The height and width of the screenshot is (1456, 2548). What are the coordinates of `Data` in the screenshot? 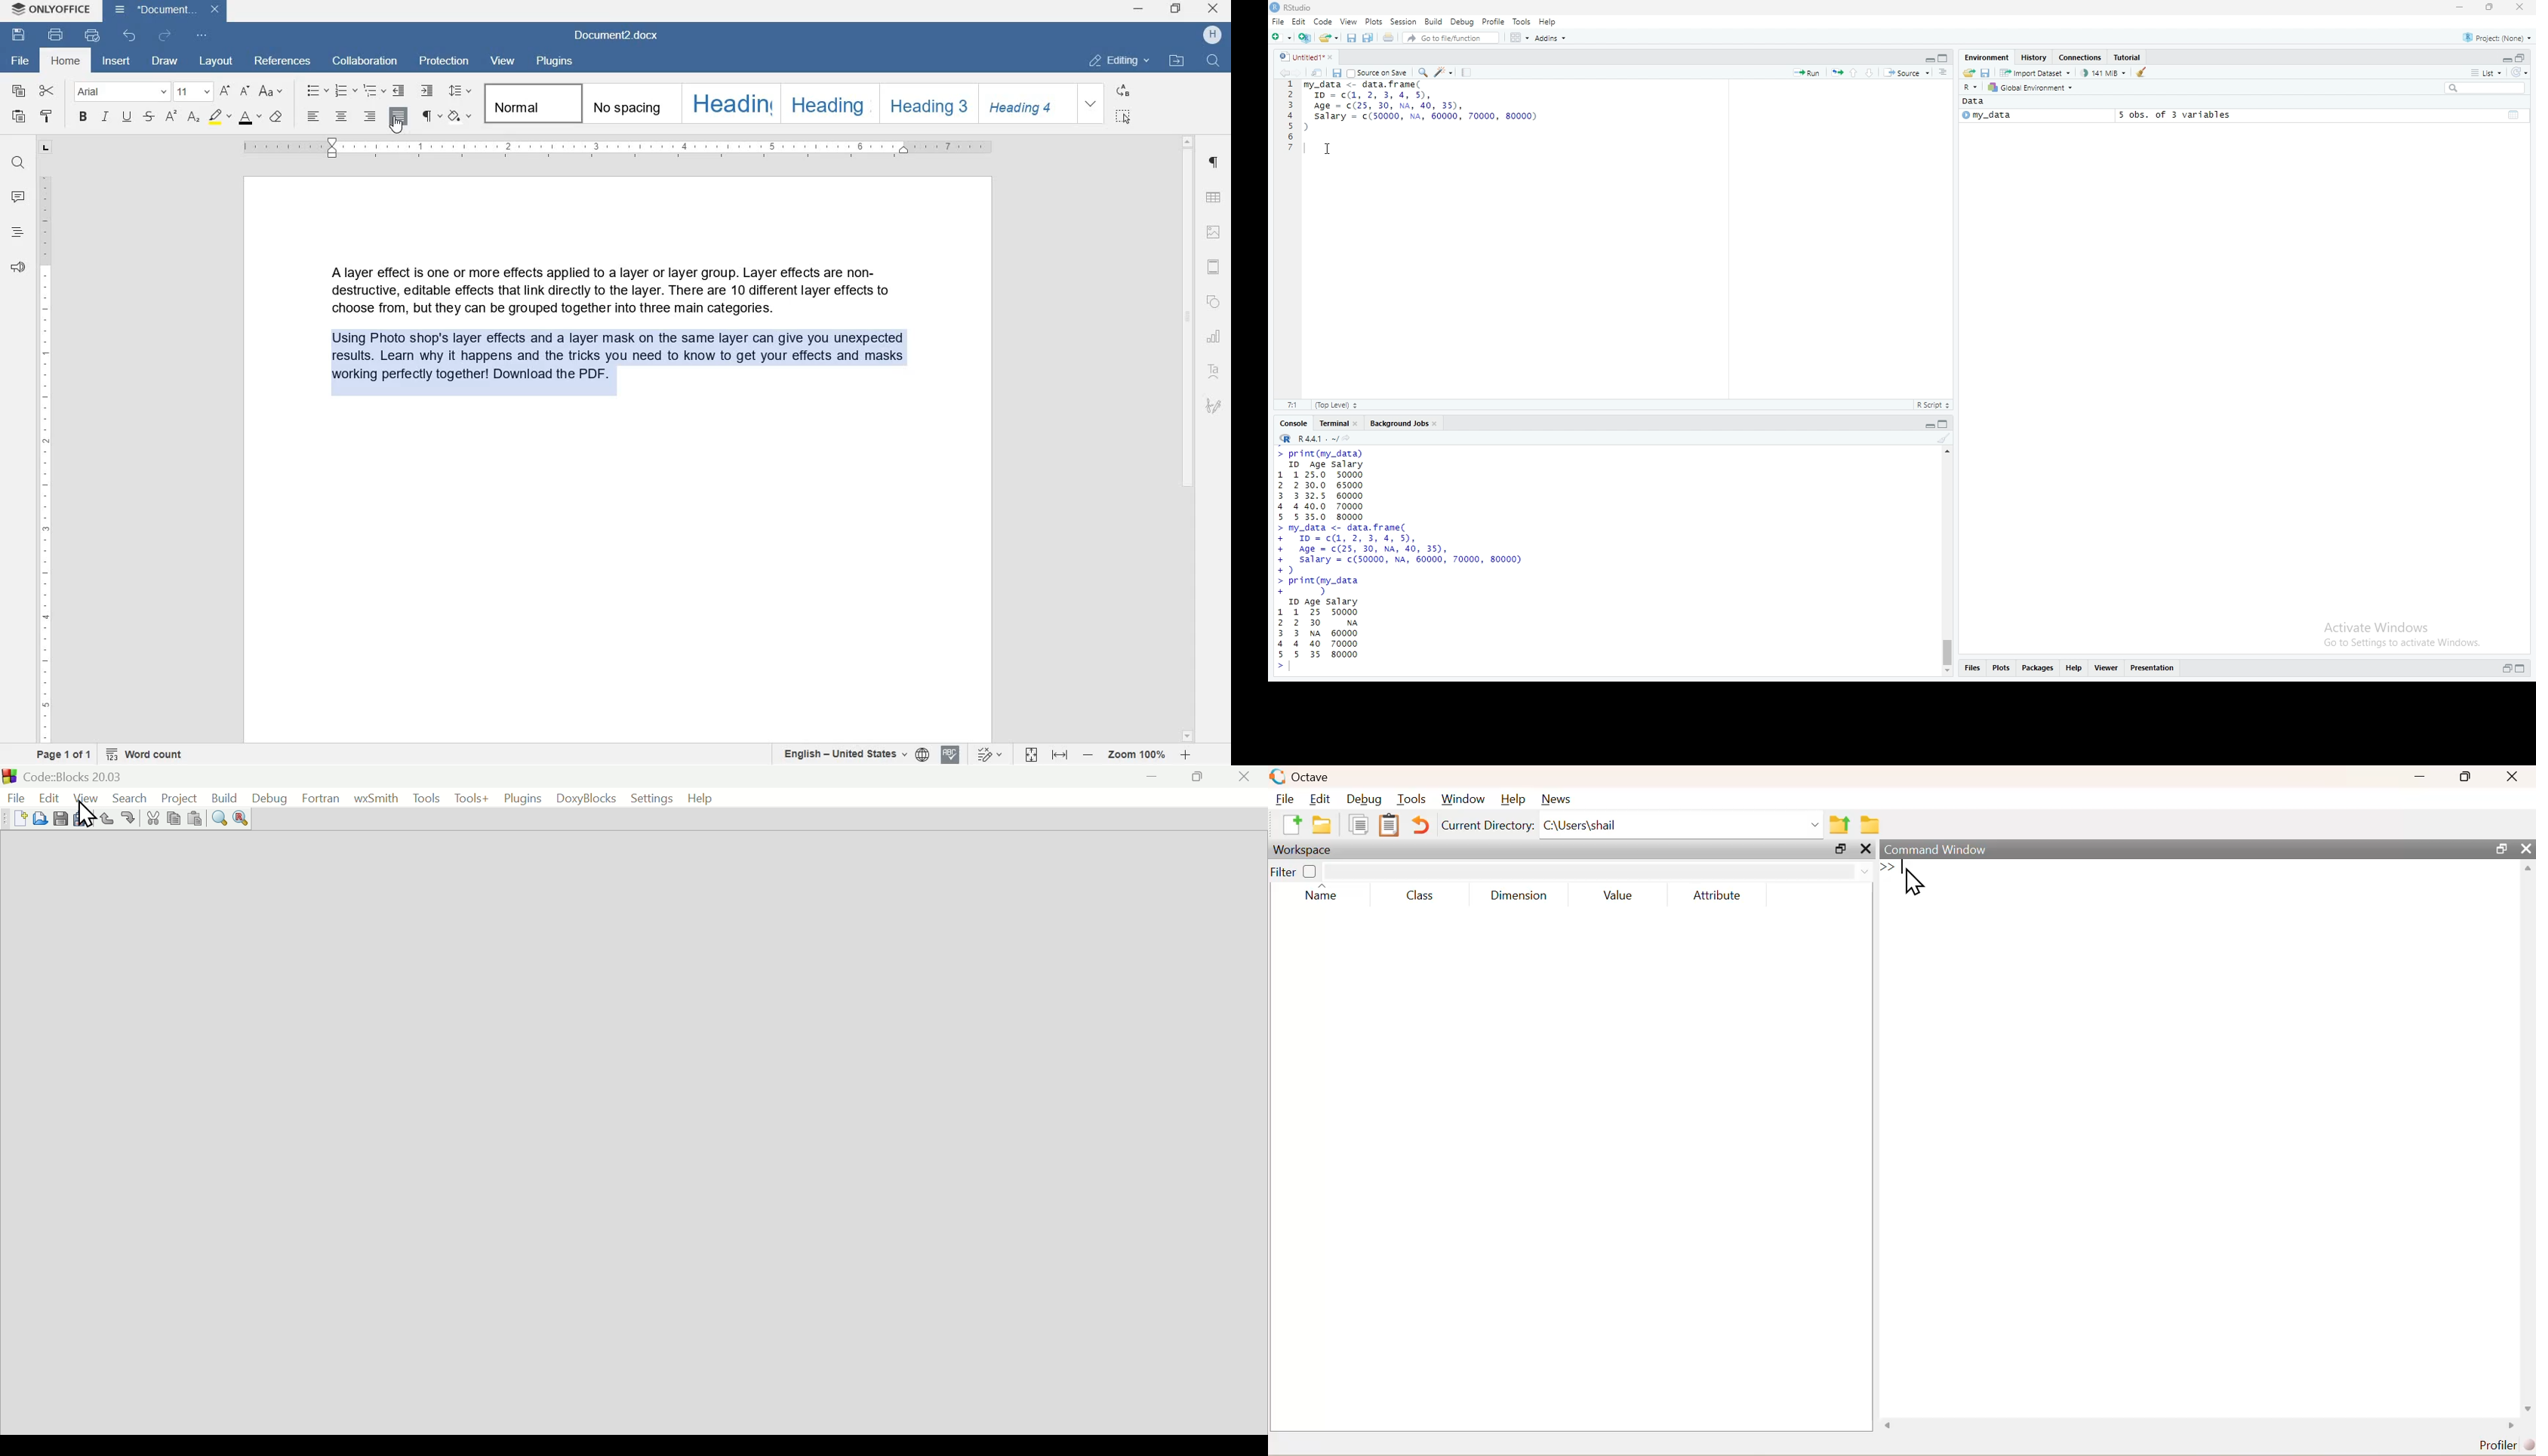 It's located at (1974, 102).